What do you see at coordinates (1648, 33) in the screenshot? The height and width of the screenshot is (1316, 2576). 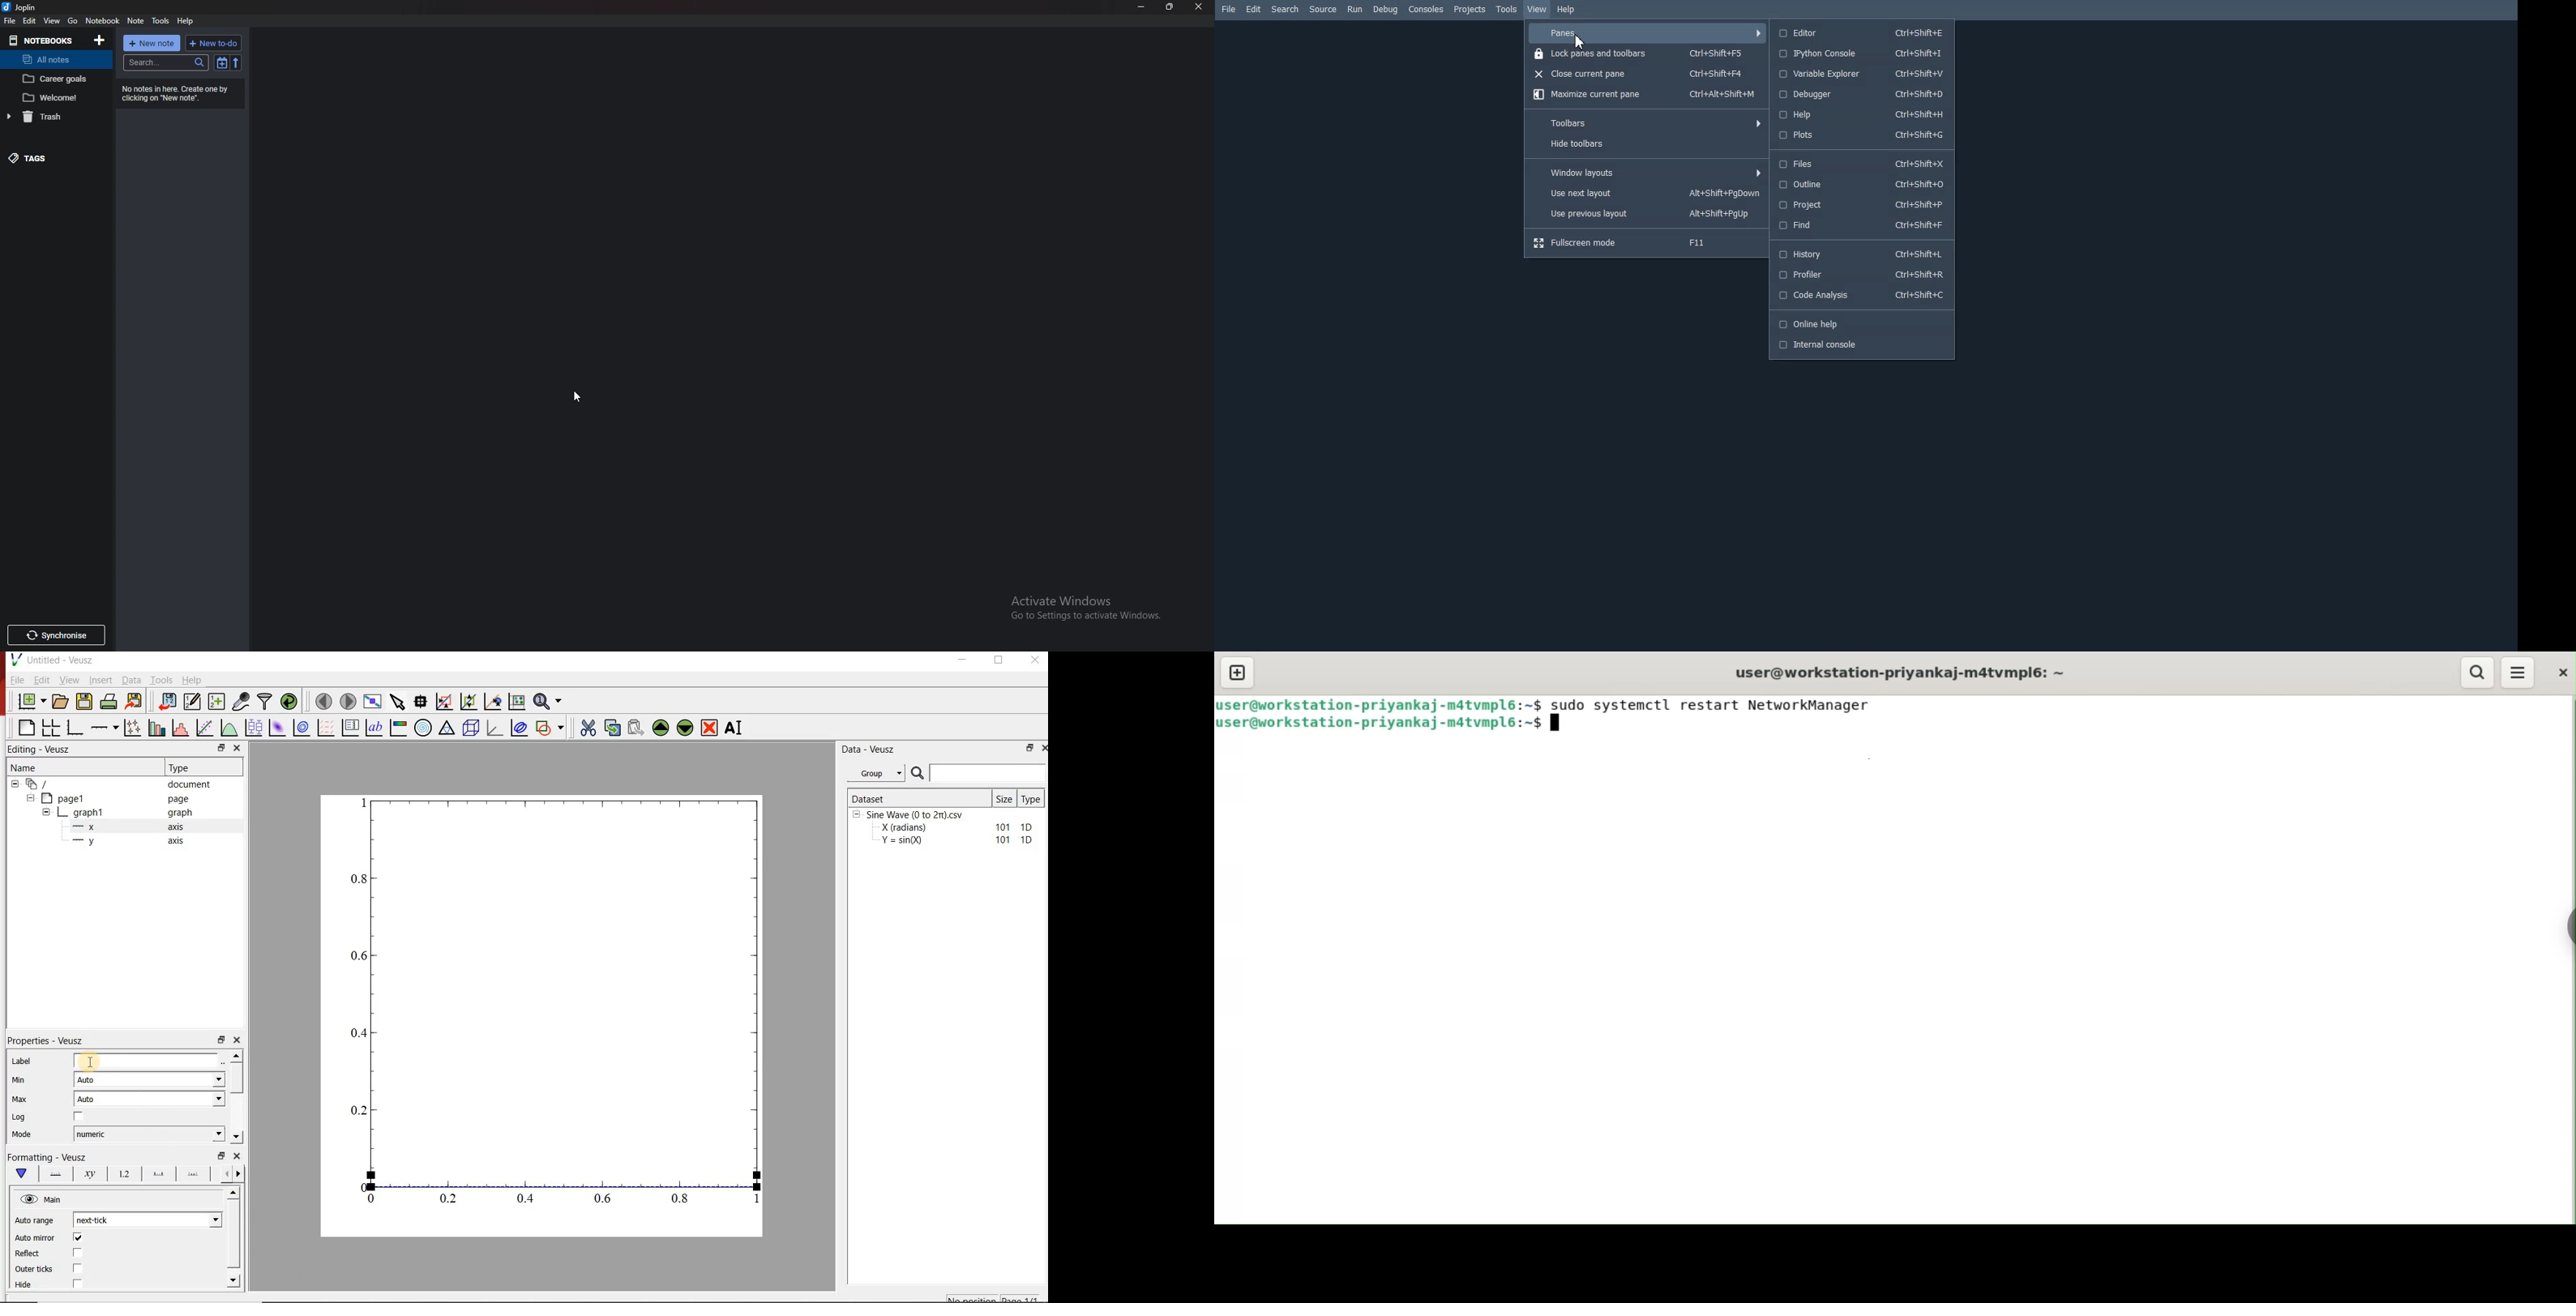 I see `Panes` at bounding box center [1648, 33].